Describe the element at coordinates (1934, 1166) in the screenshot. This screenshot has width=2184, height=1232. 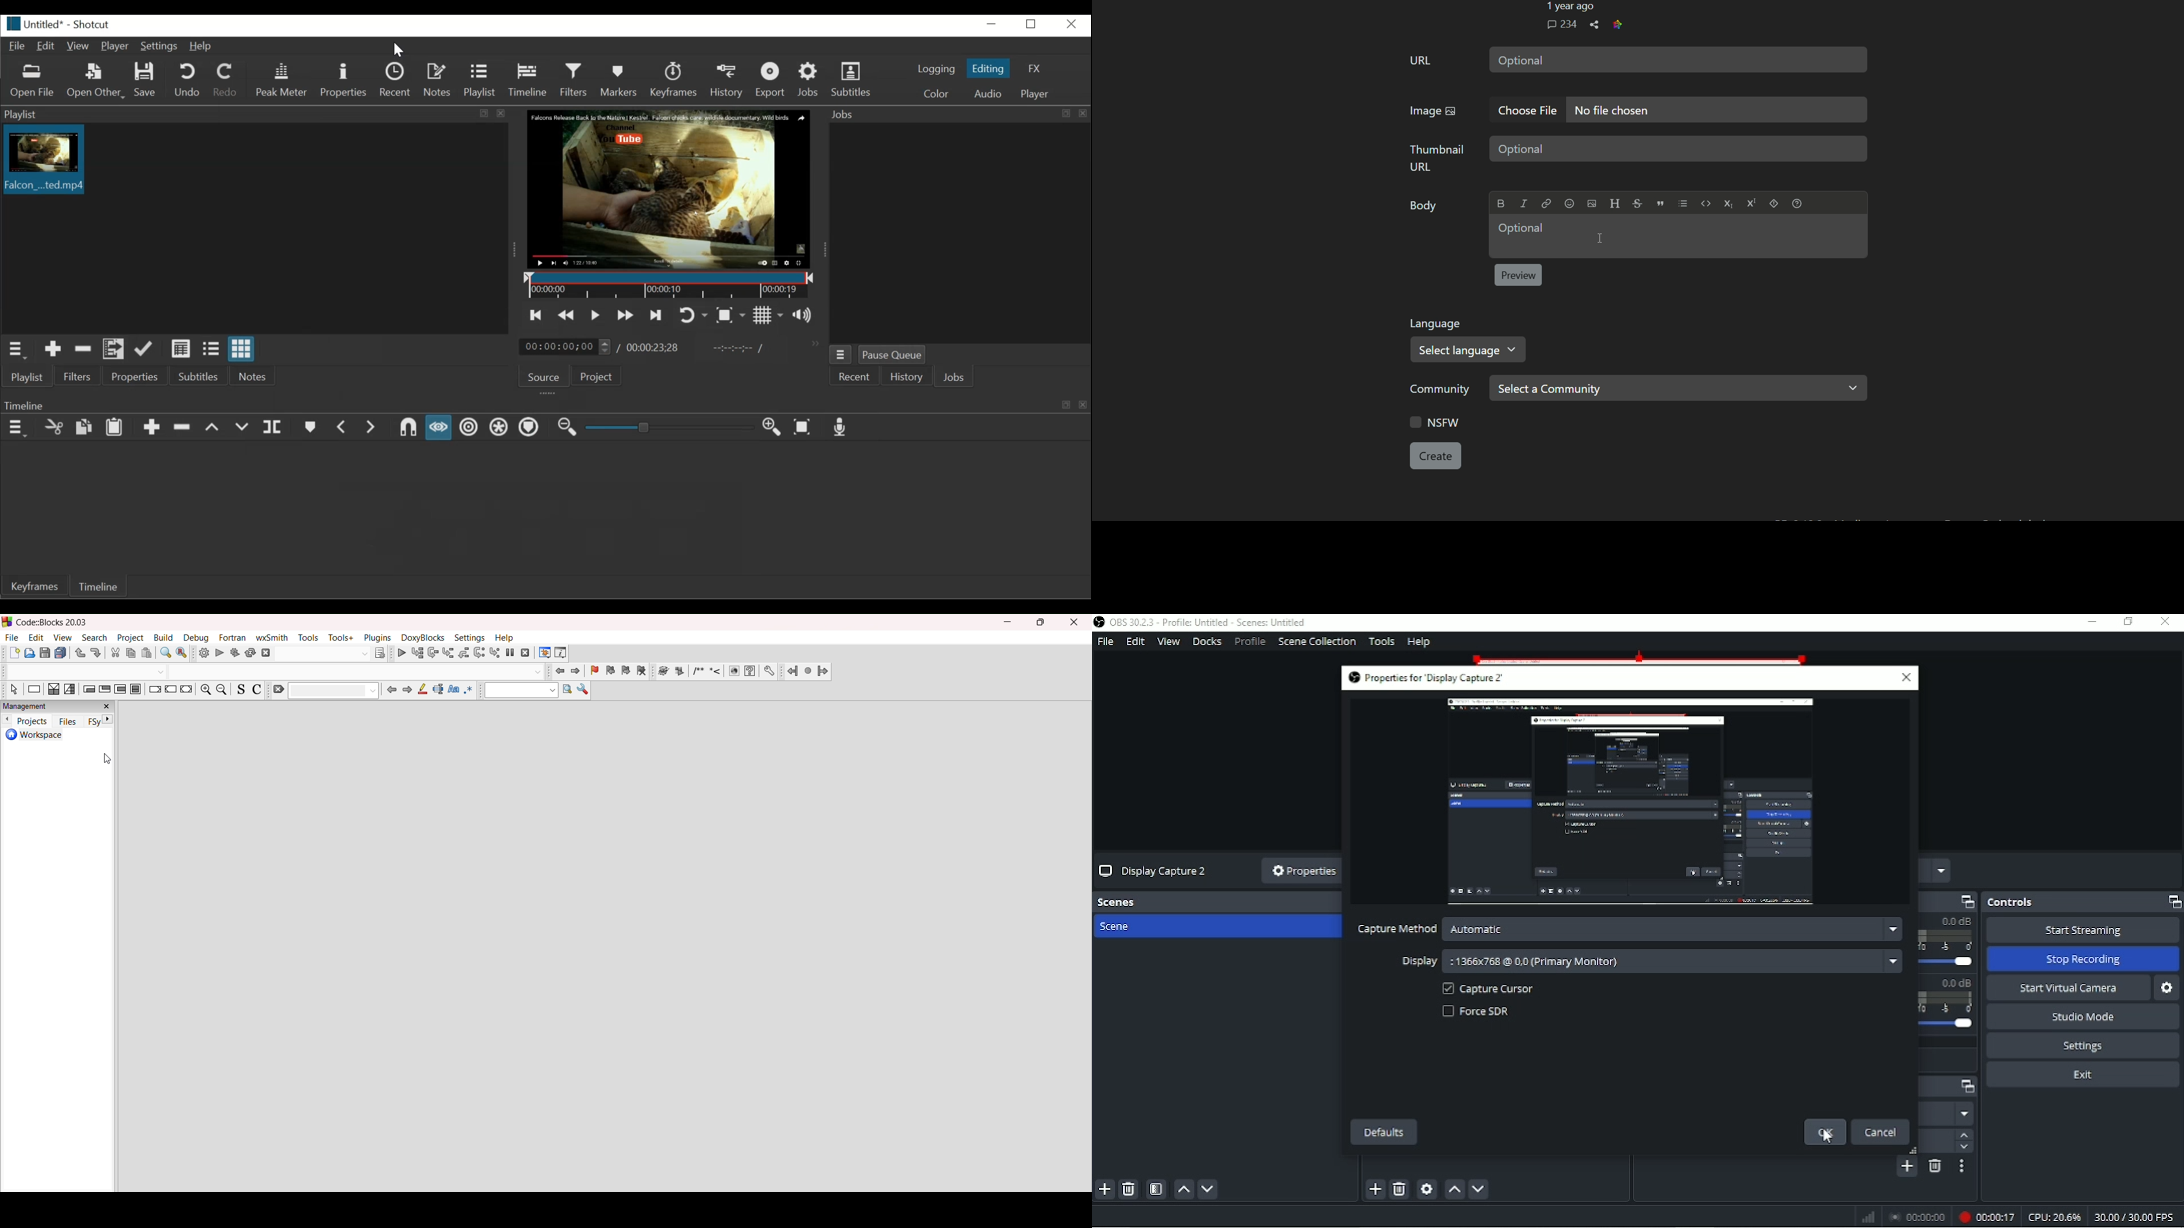
I see `Remove configurable transition` at that location.